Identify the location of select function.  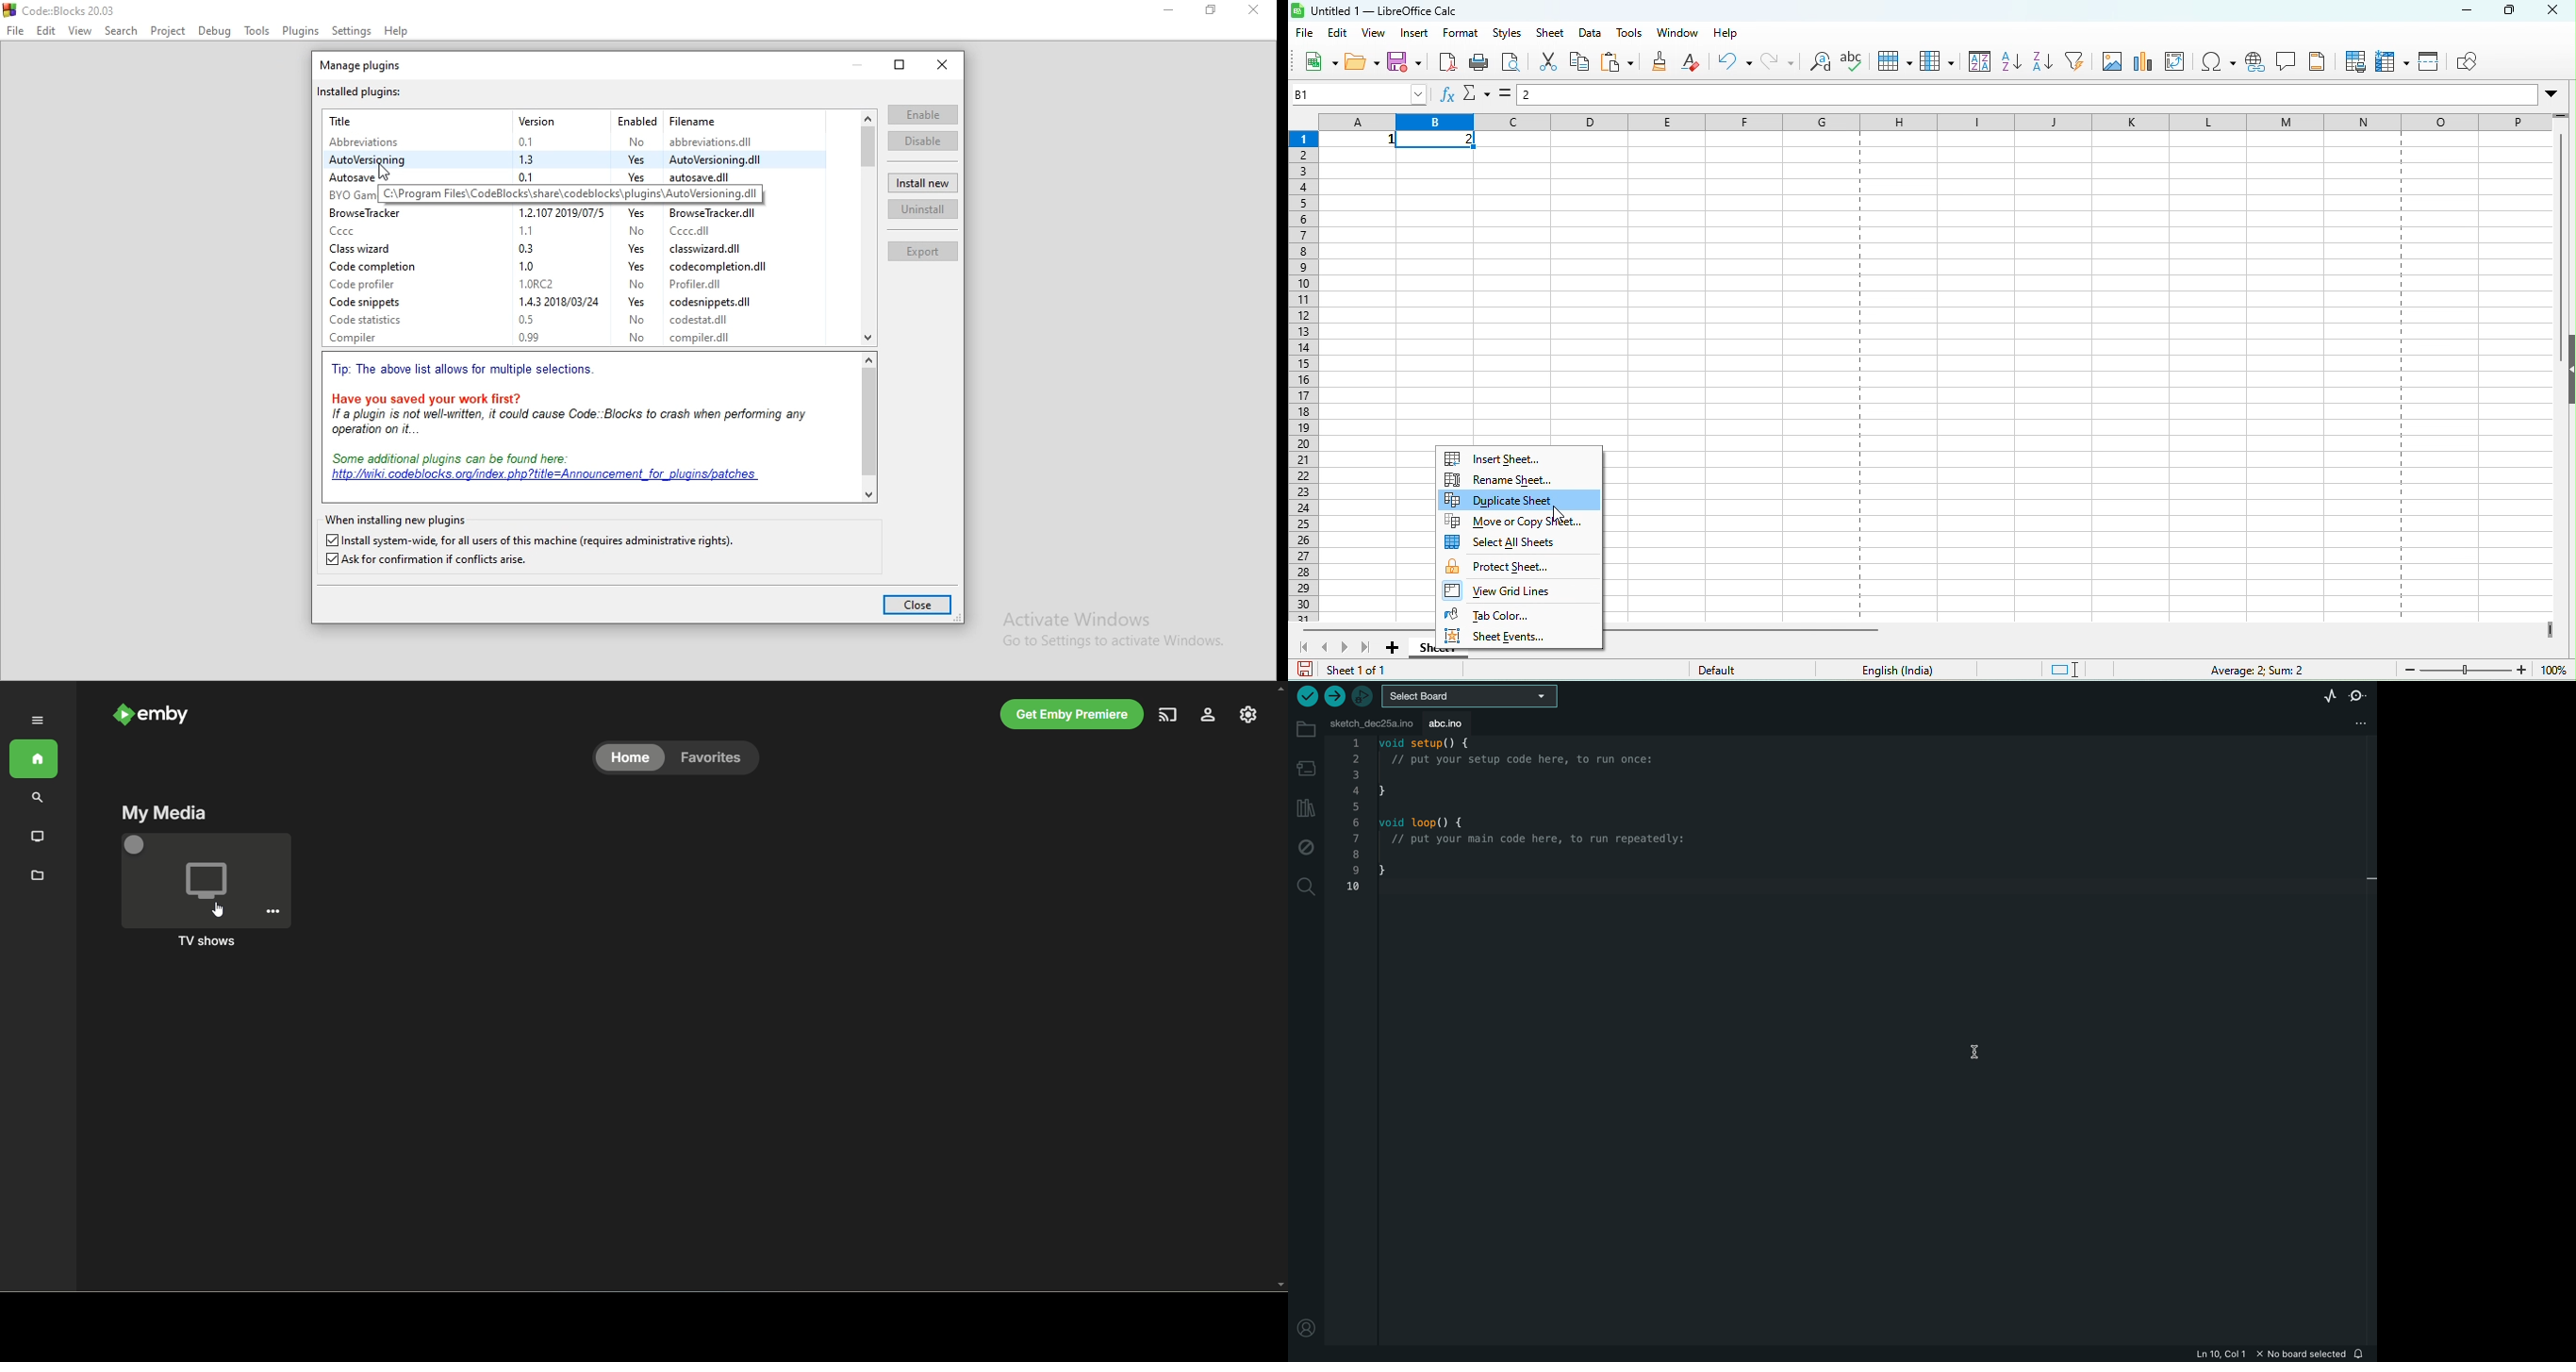
(1477, 96).